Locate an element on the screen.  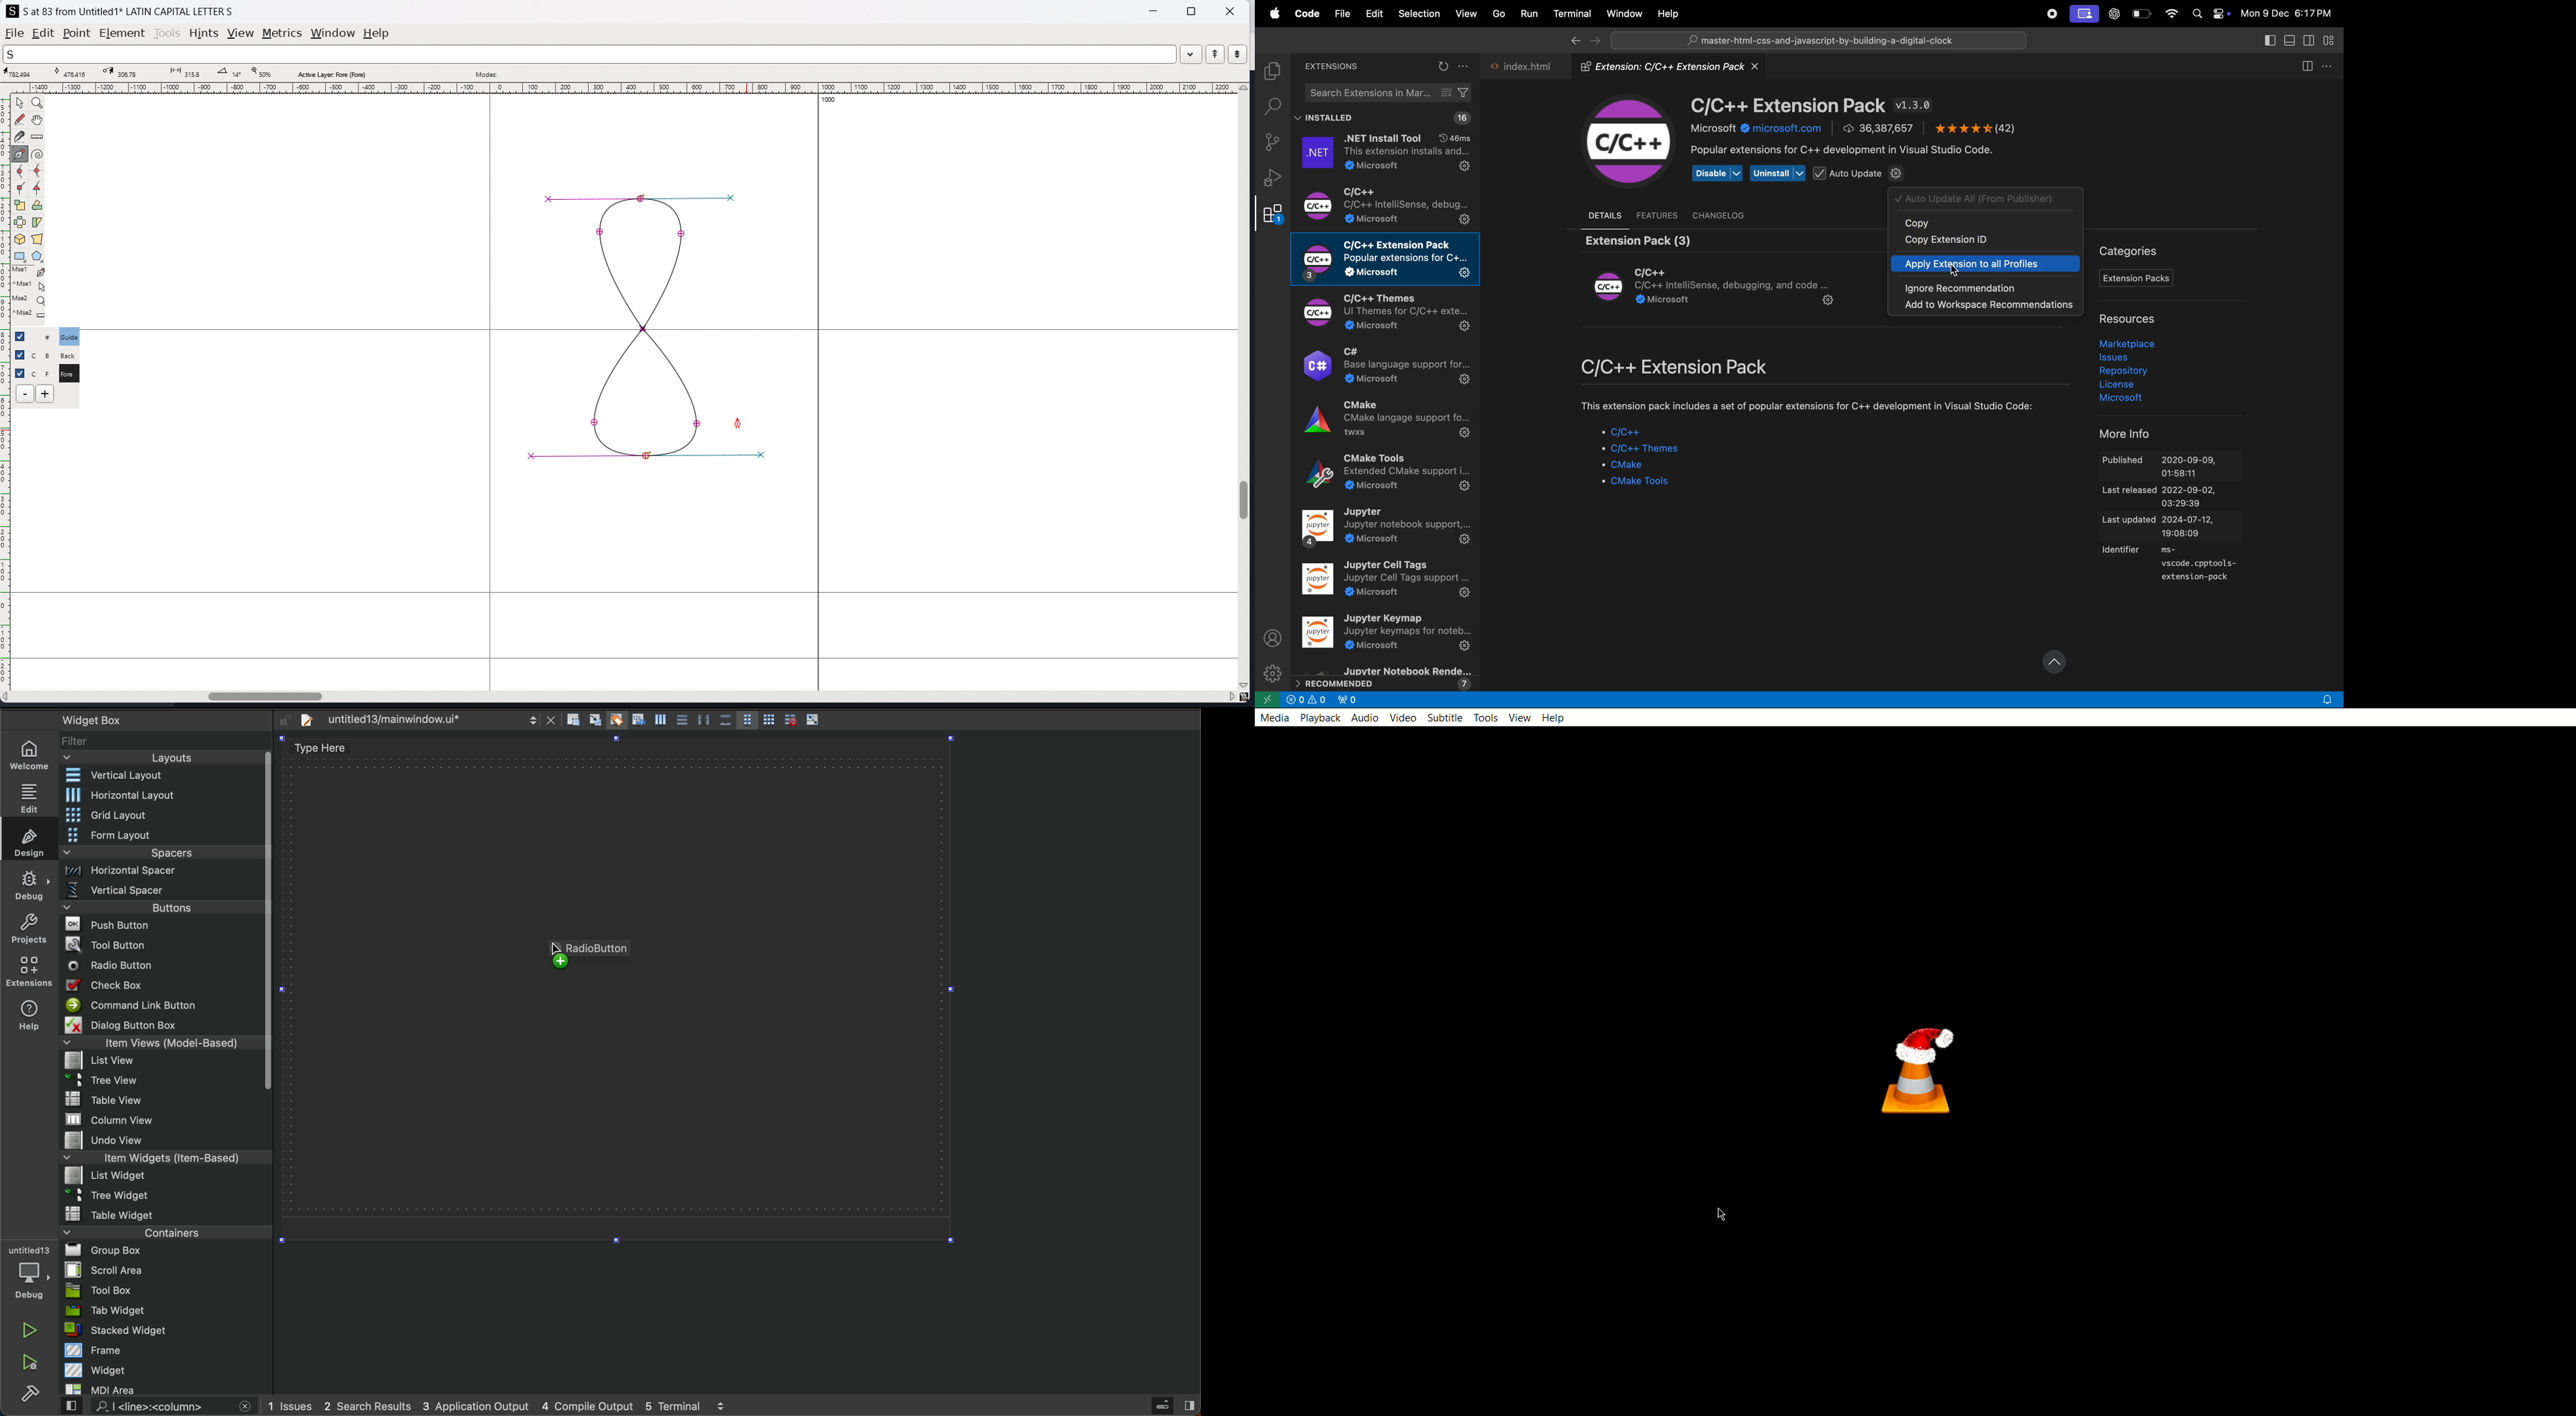
selection toggle is located at coordinates (21, 372).